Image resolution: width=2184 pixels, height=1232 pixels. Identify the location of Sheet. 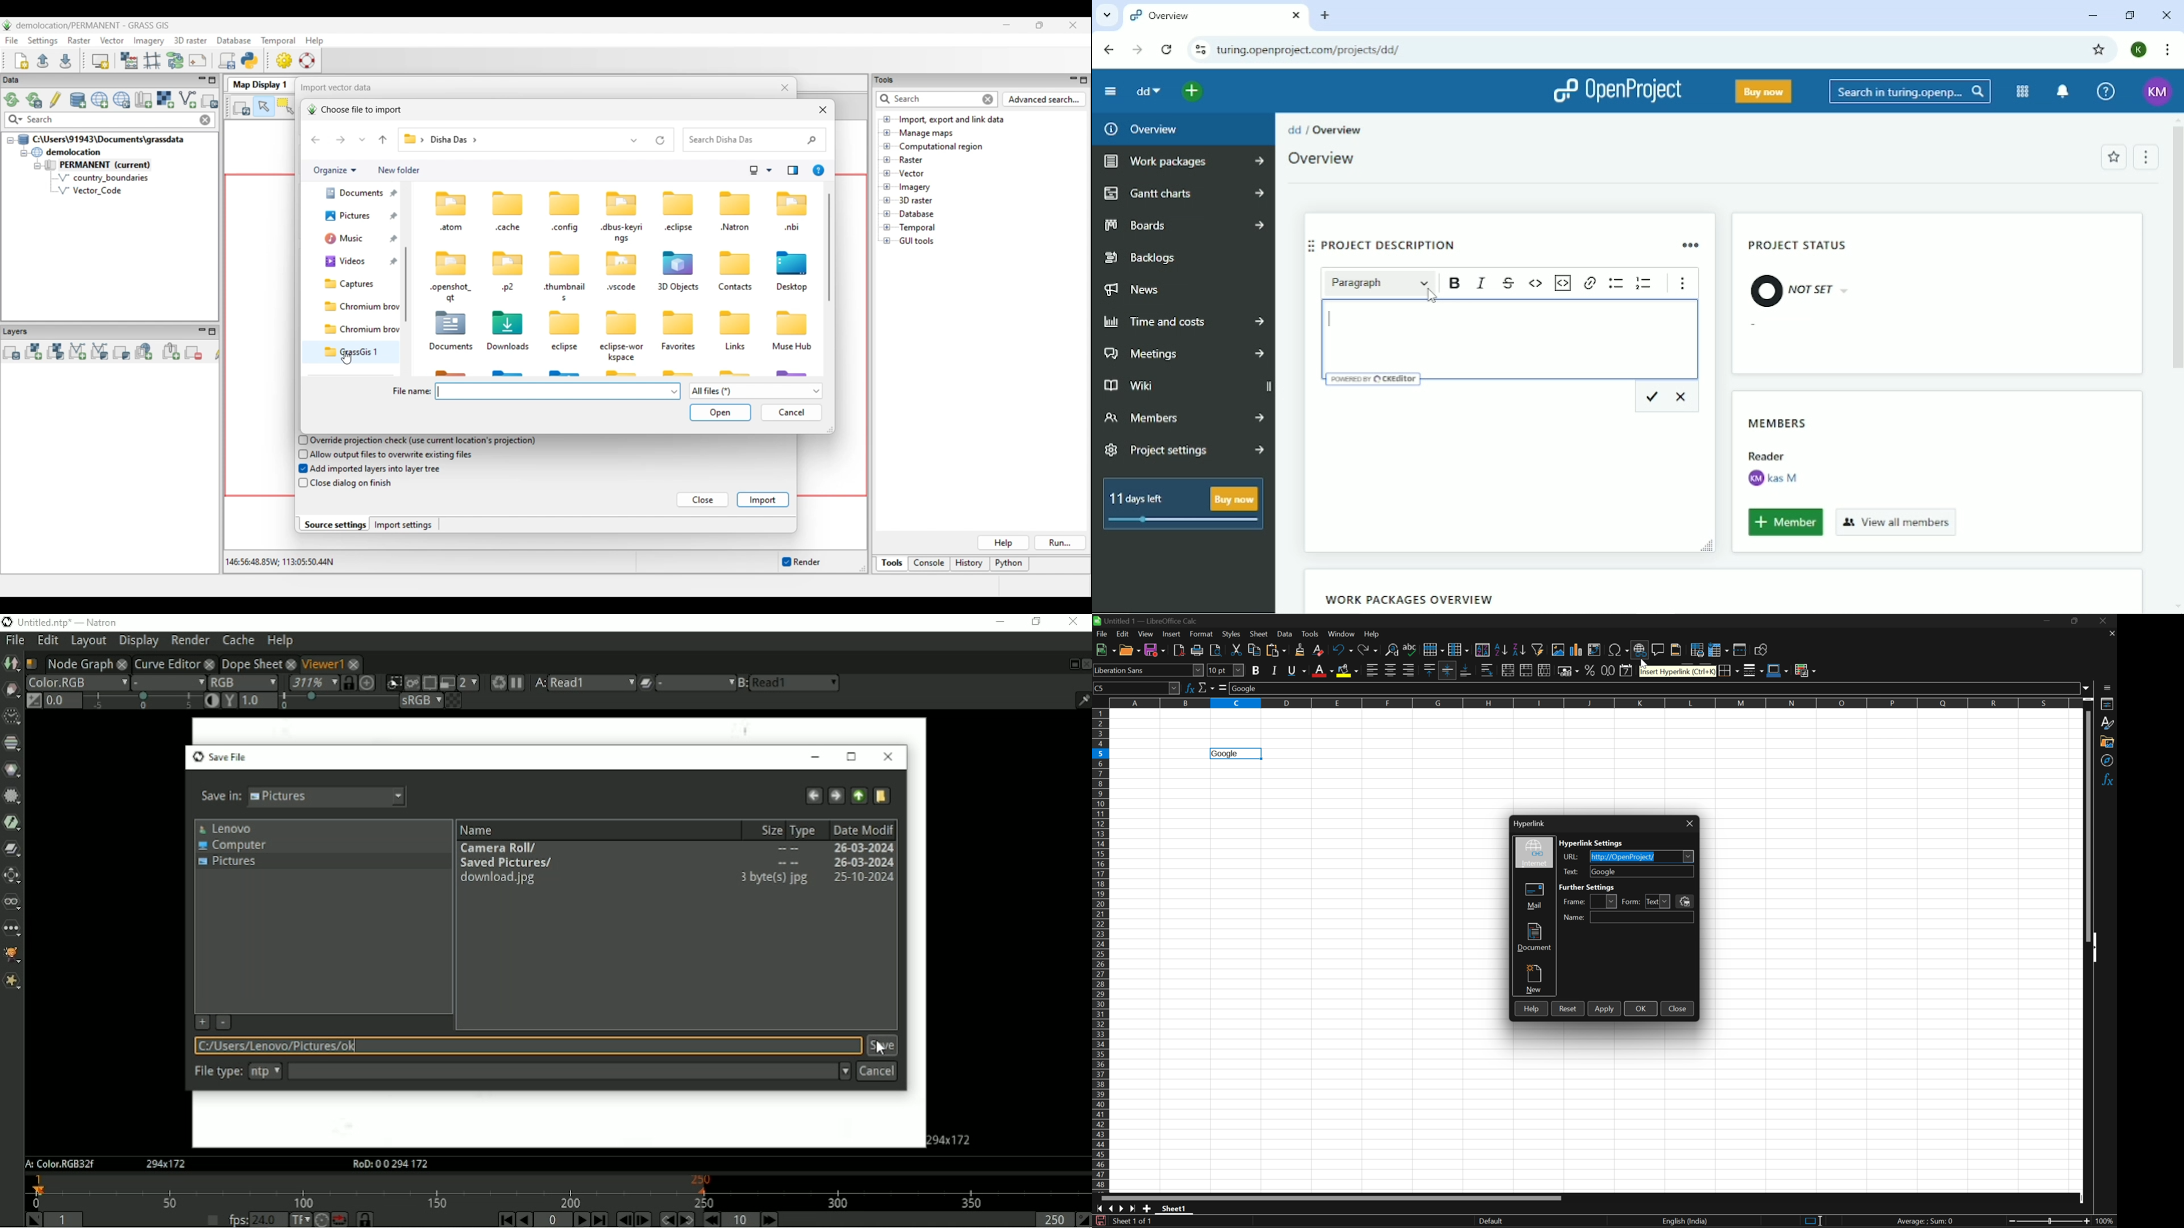
(1260, 634).